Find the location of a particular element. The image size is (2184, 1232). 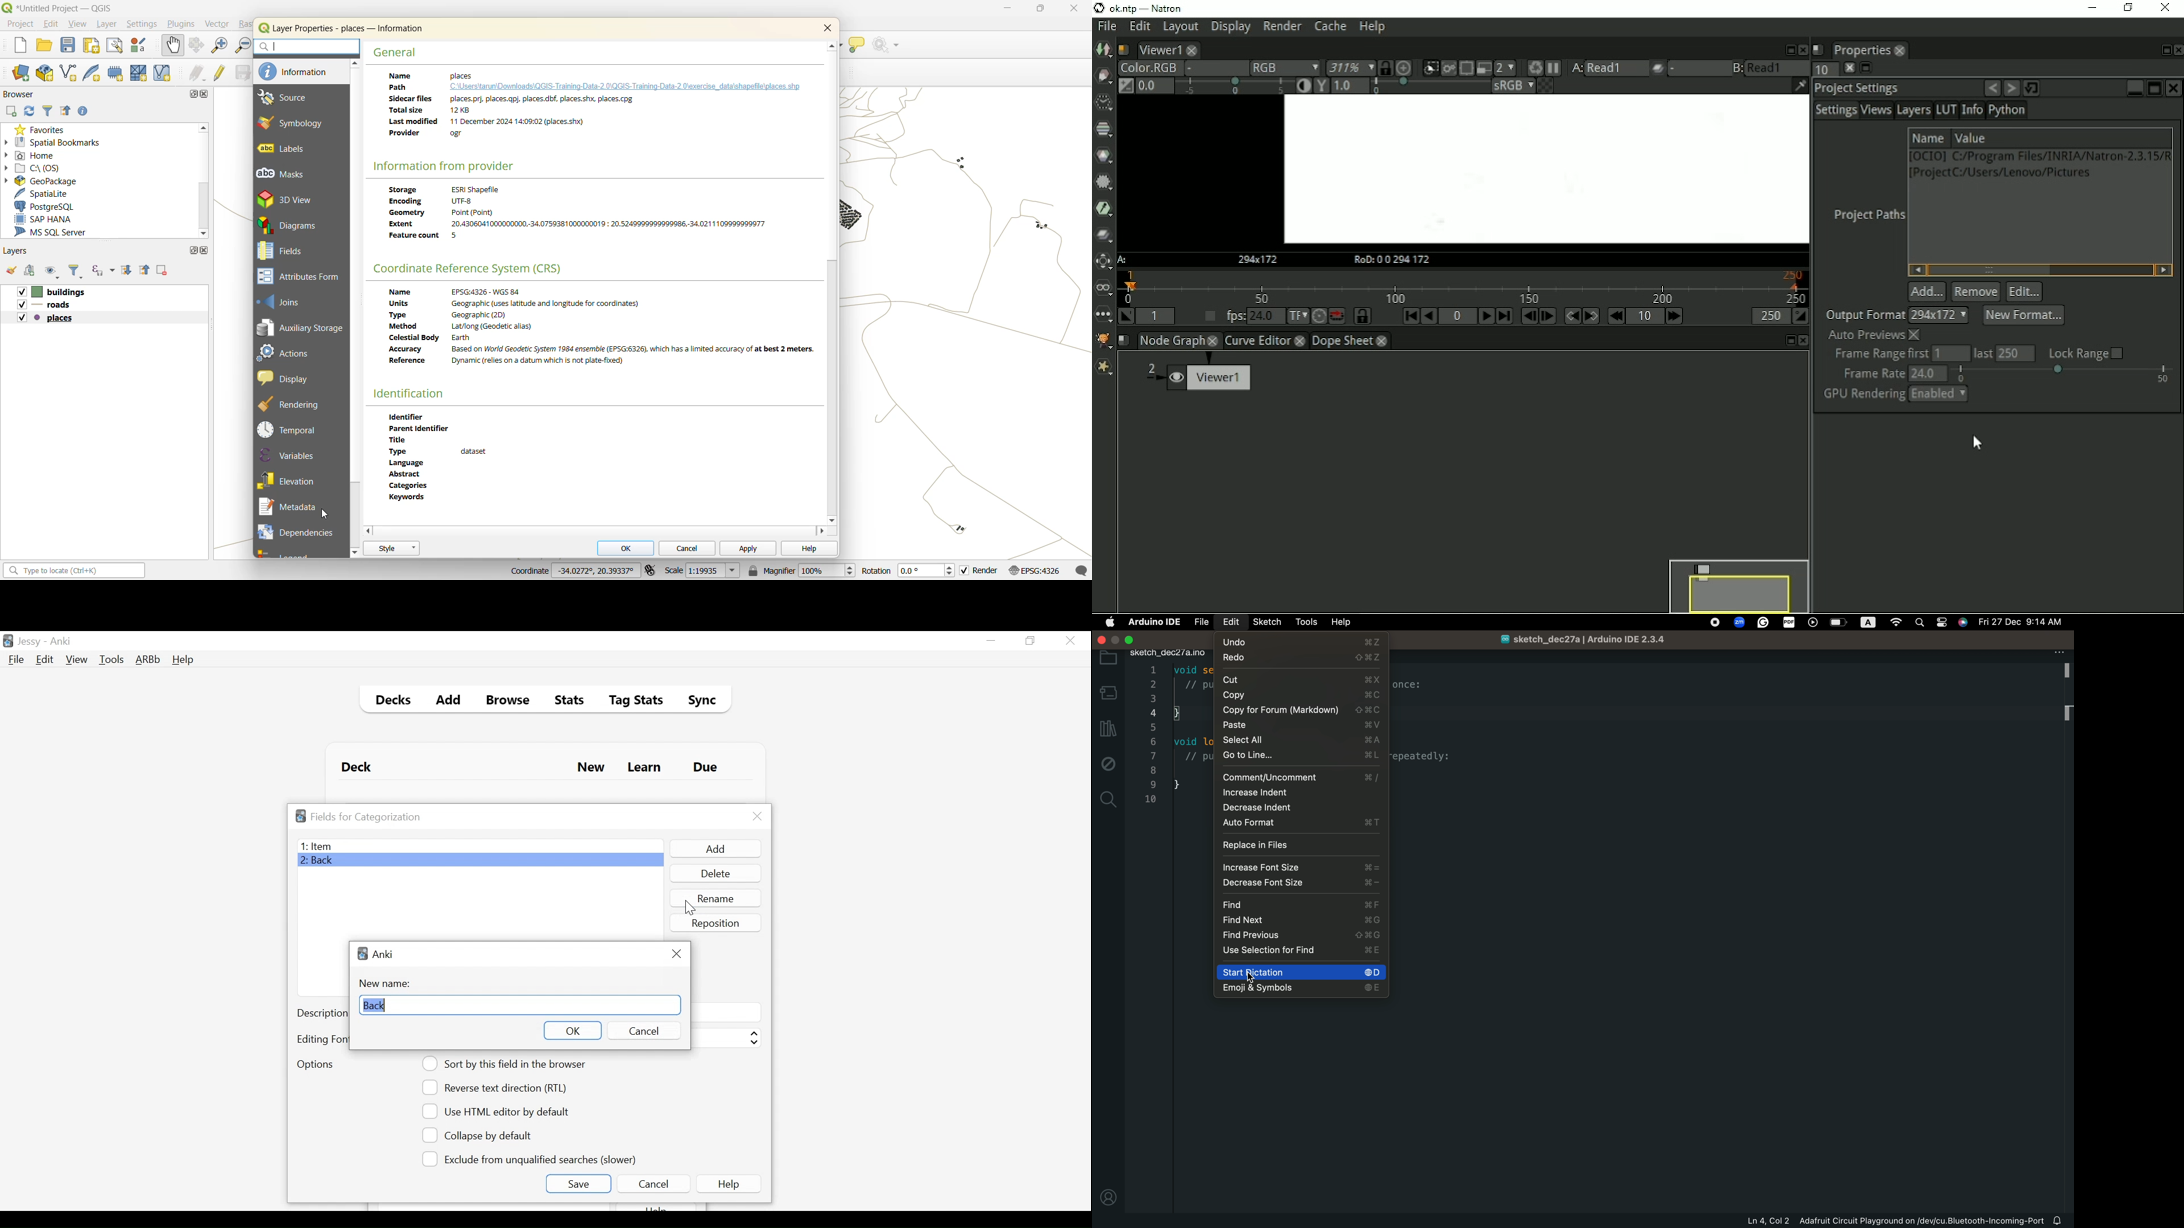

style manager is located at coordinates (141, 46).